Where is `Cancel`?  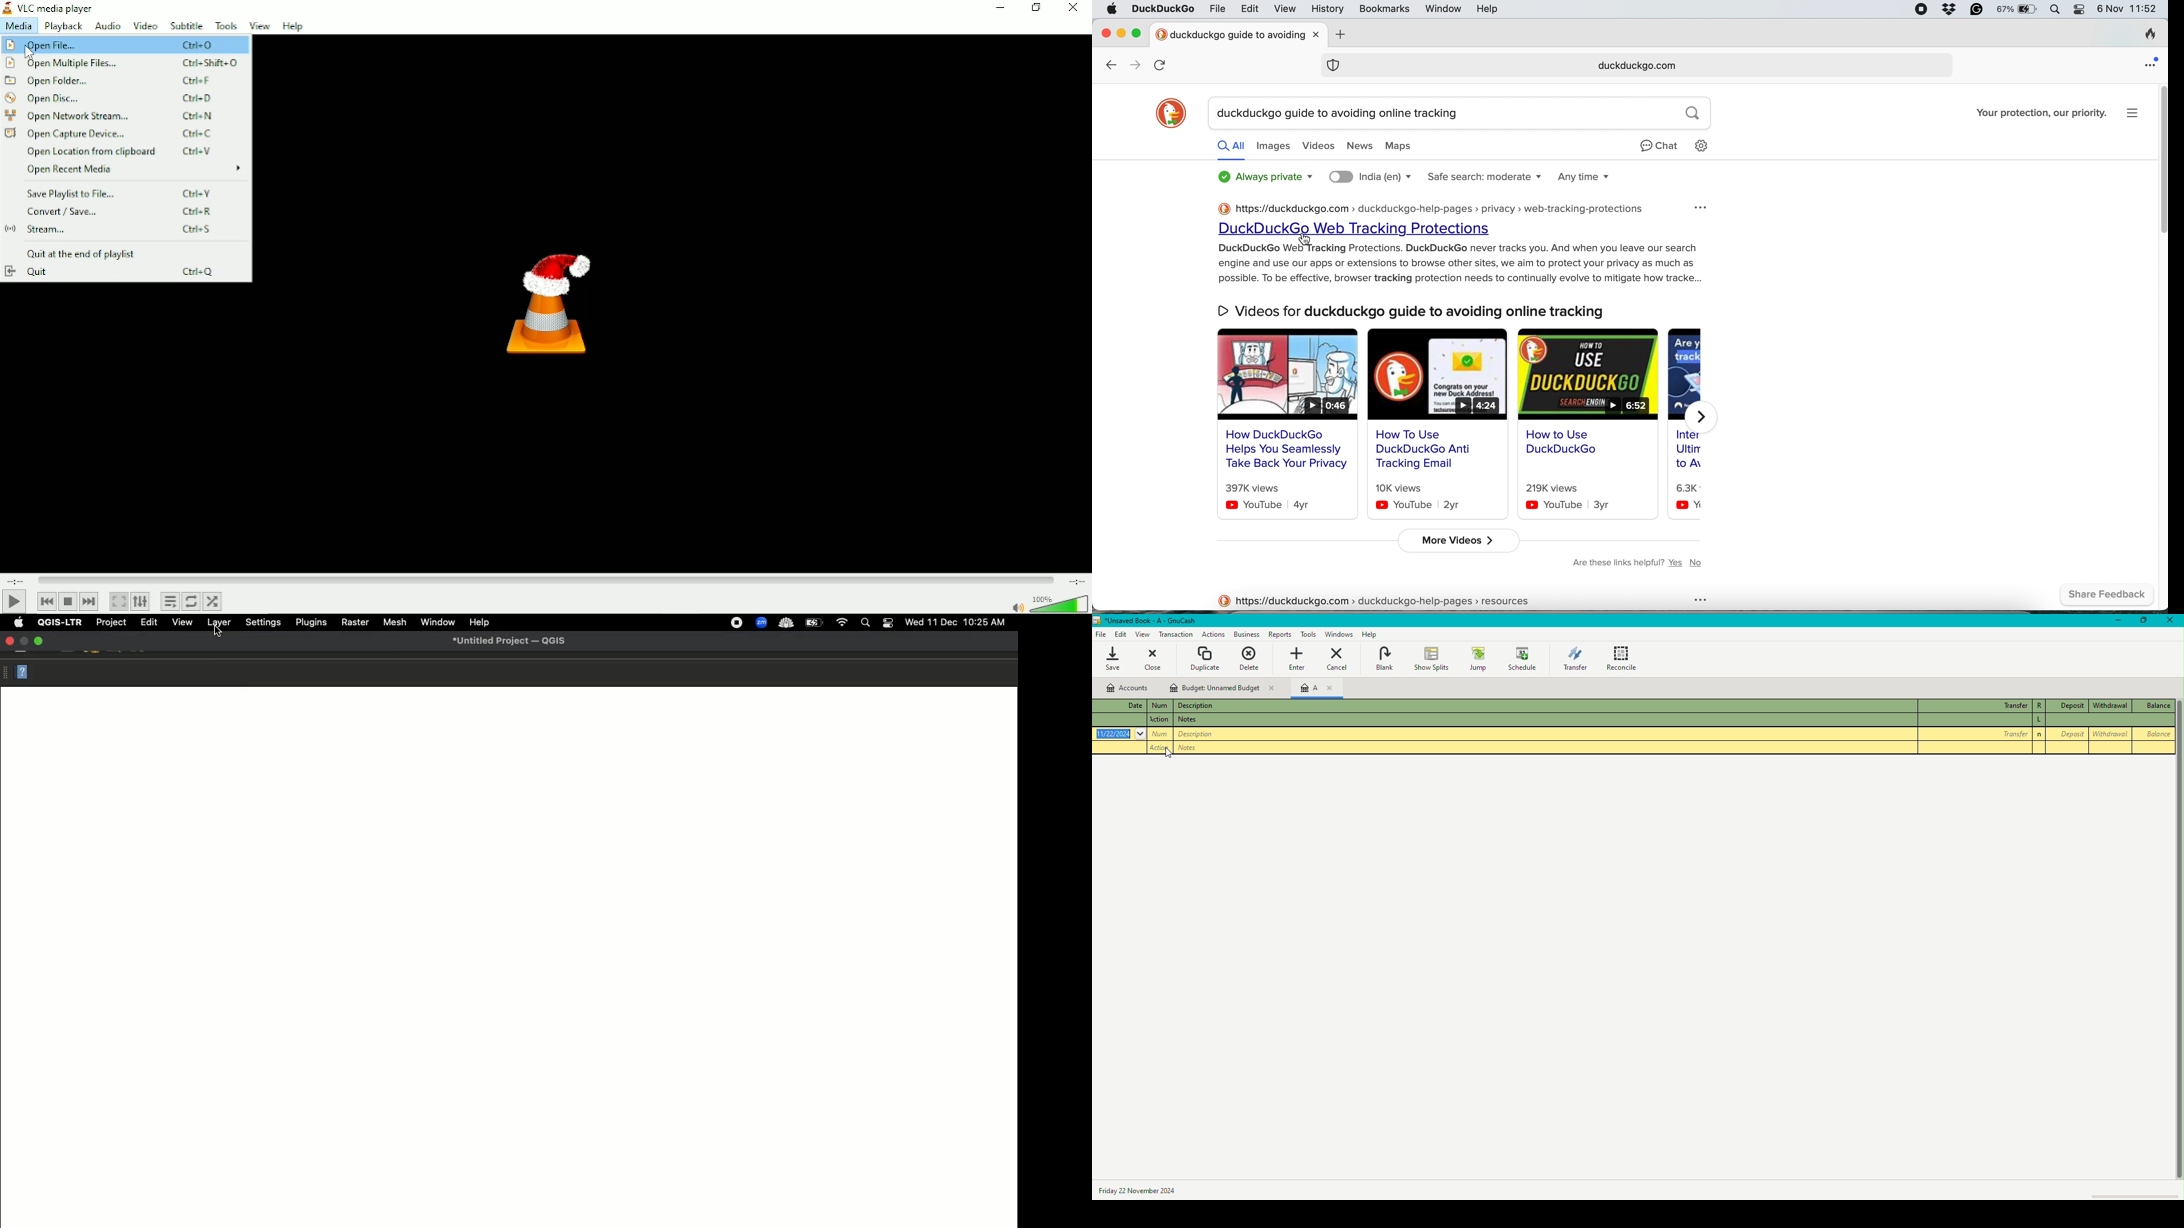
Cancel is located at coordinates (1337, 661).